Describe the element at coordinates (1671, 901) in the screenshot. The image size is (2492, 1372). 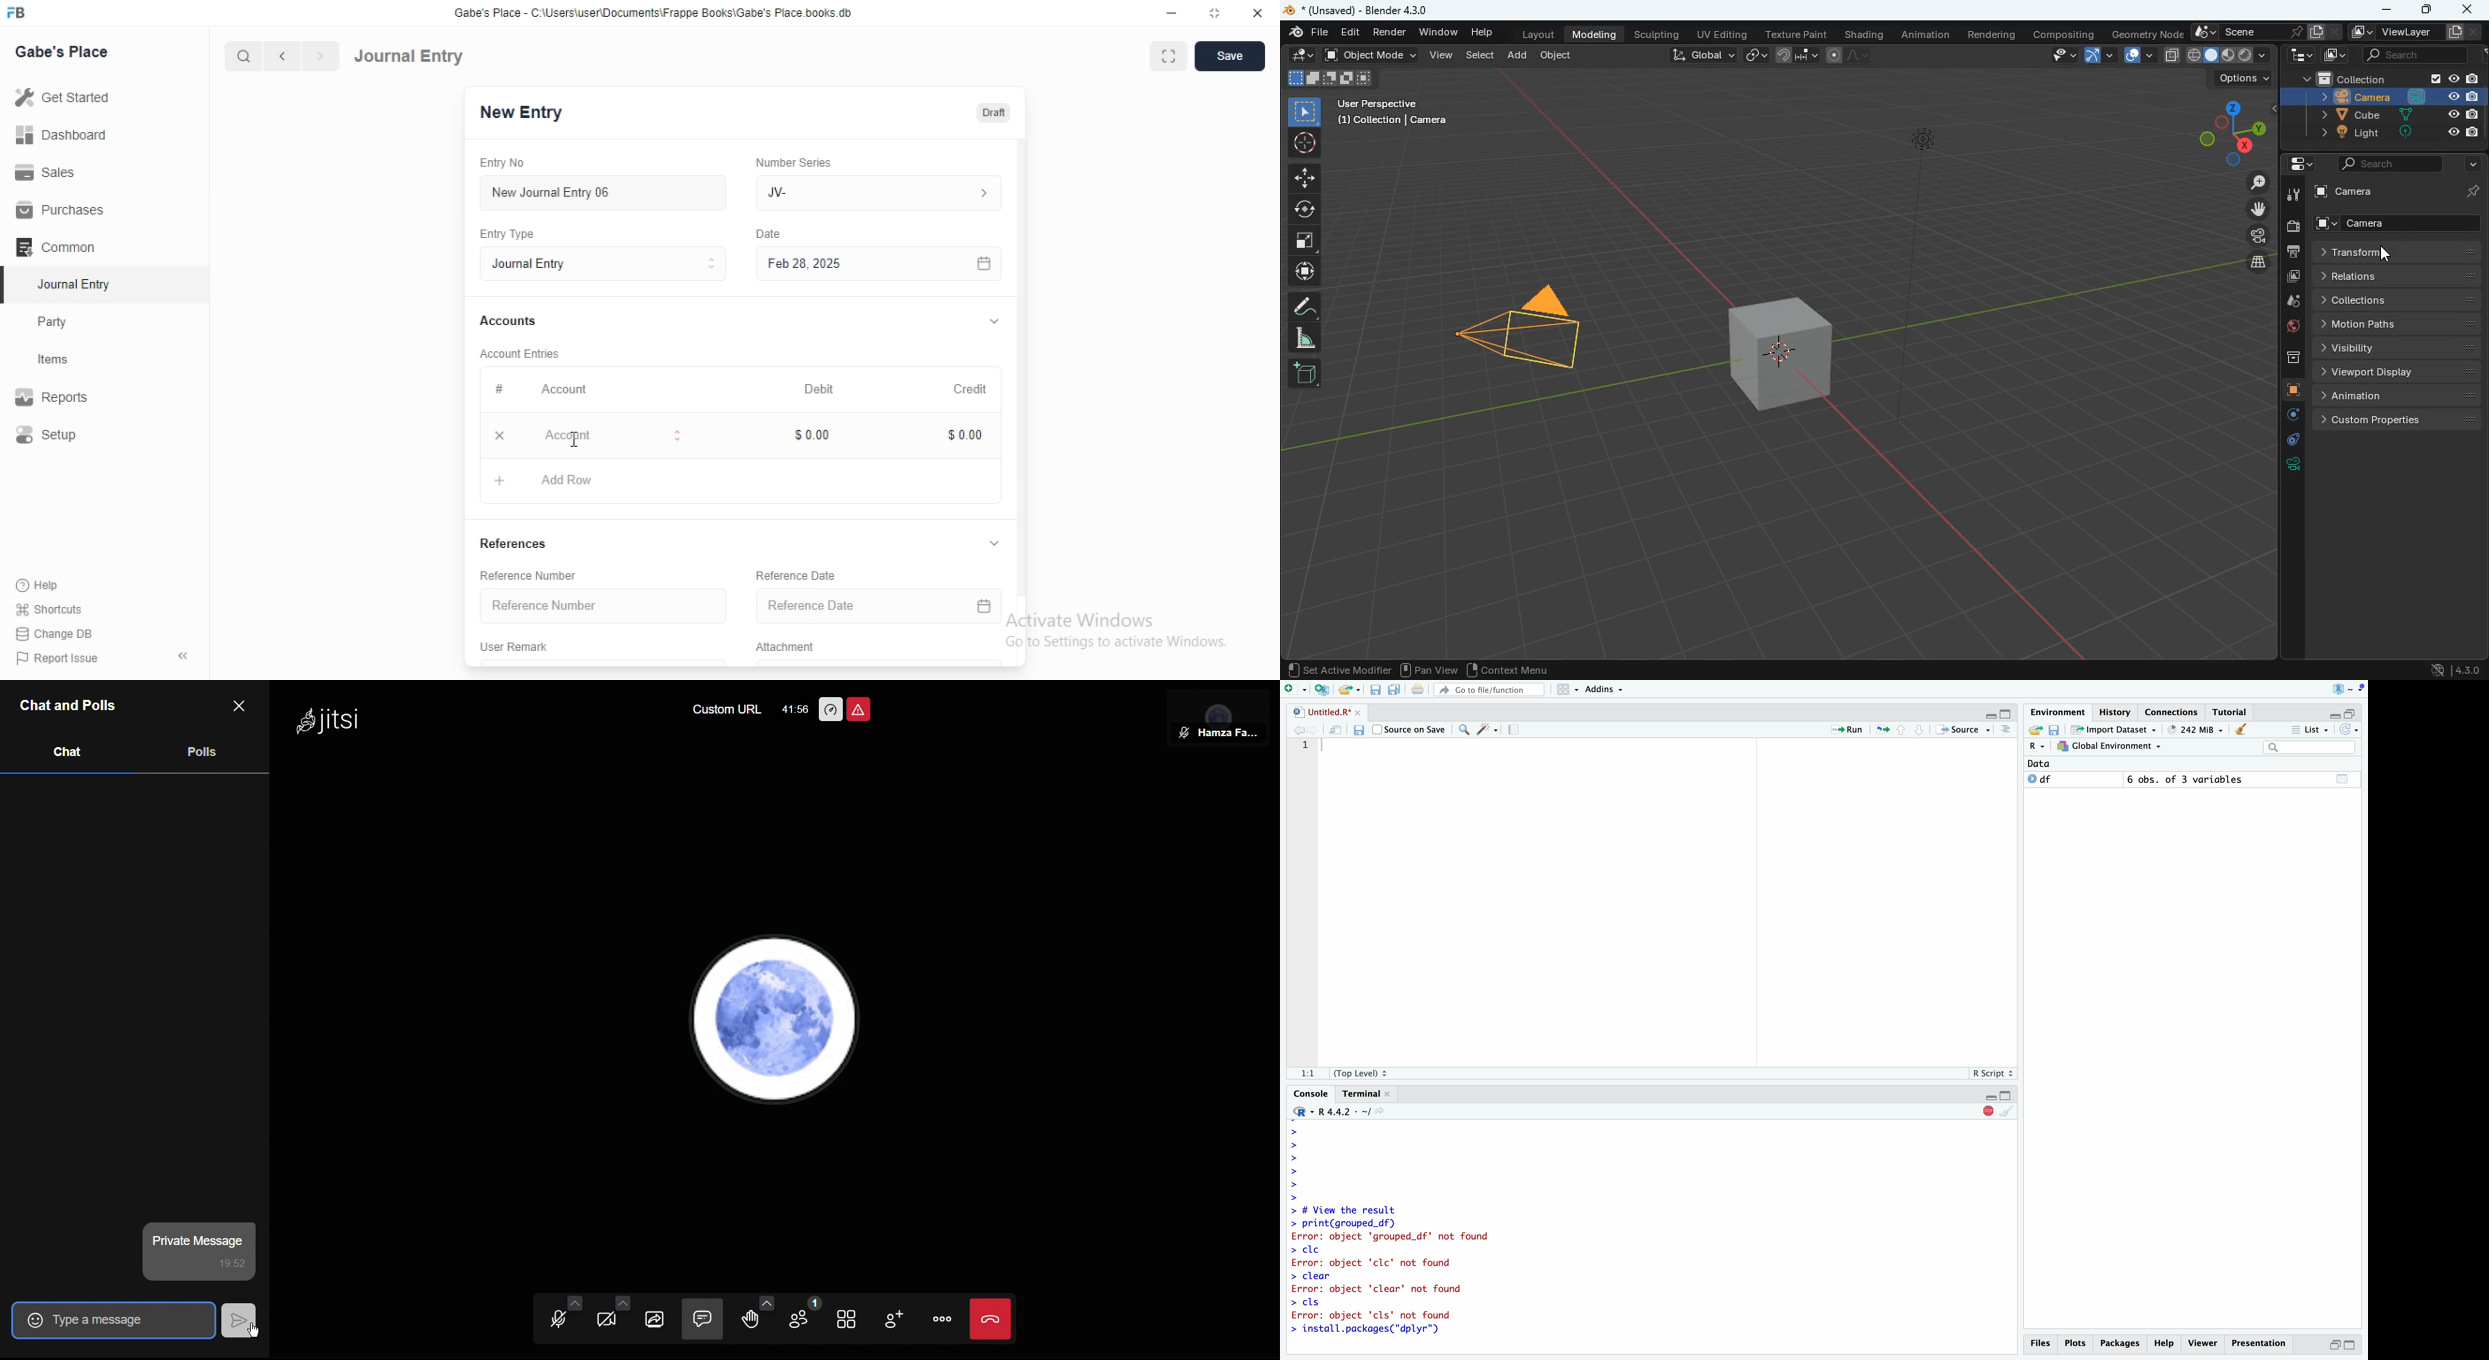
I see `Code Editor` at that location.